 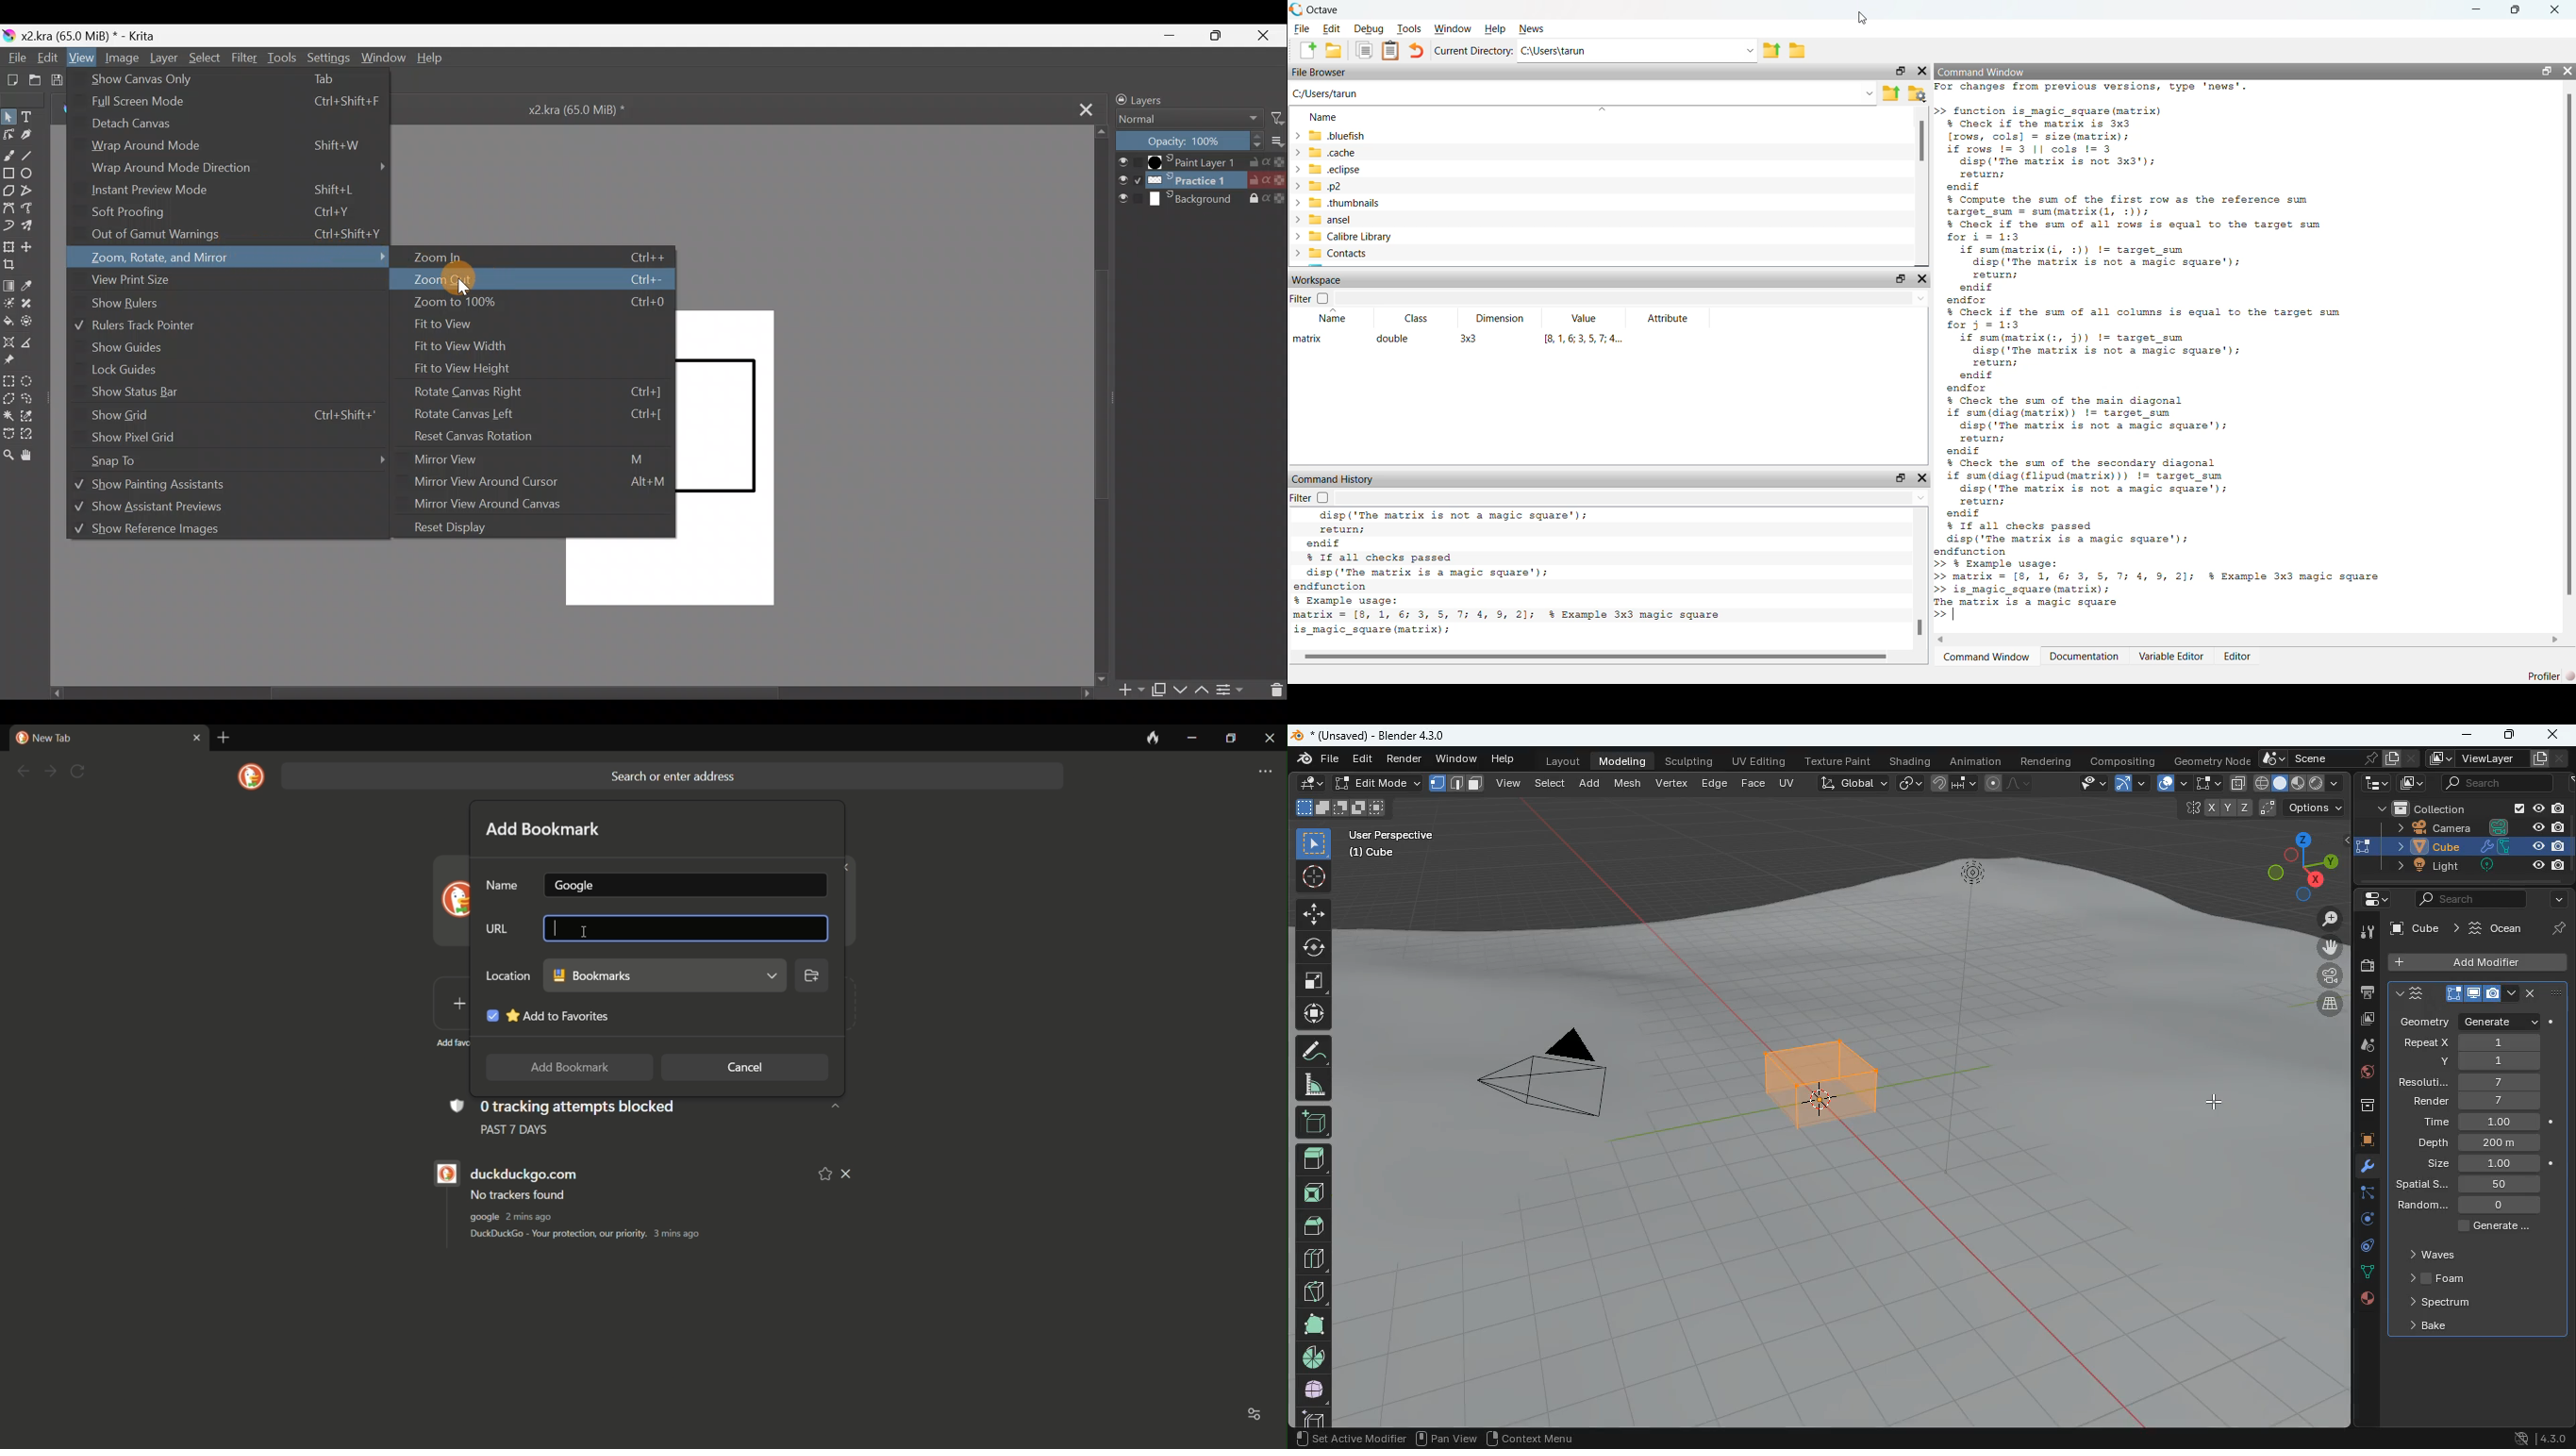 I want to click on image, so click(x=2408, y=782).